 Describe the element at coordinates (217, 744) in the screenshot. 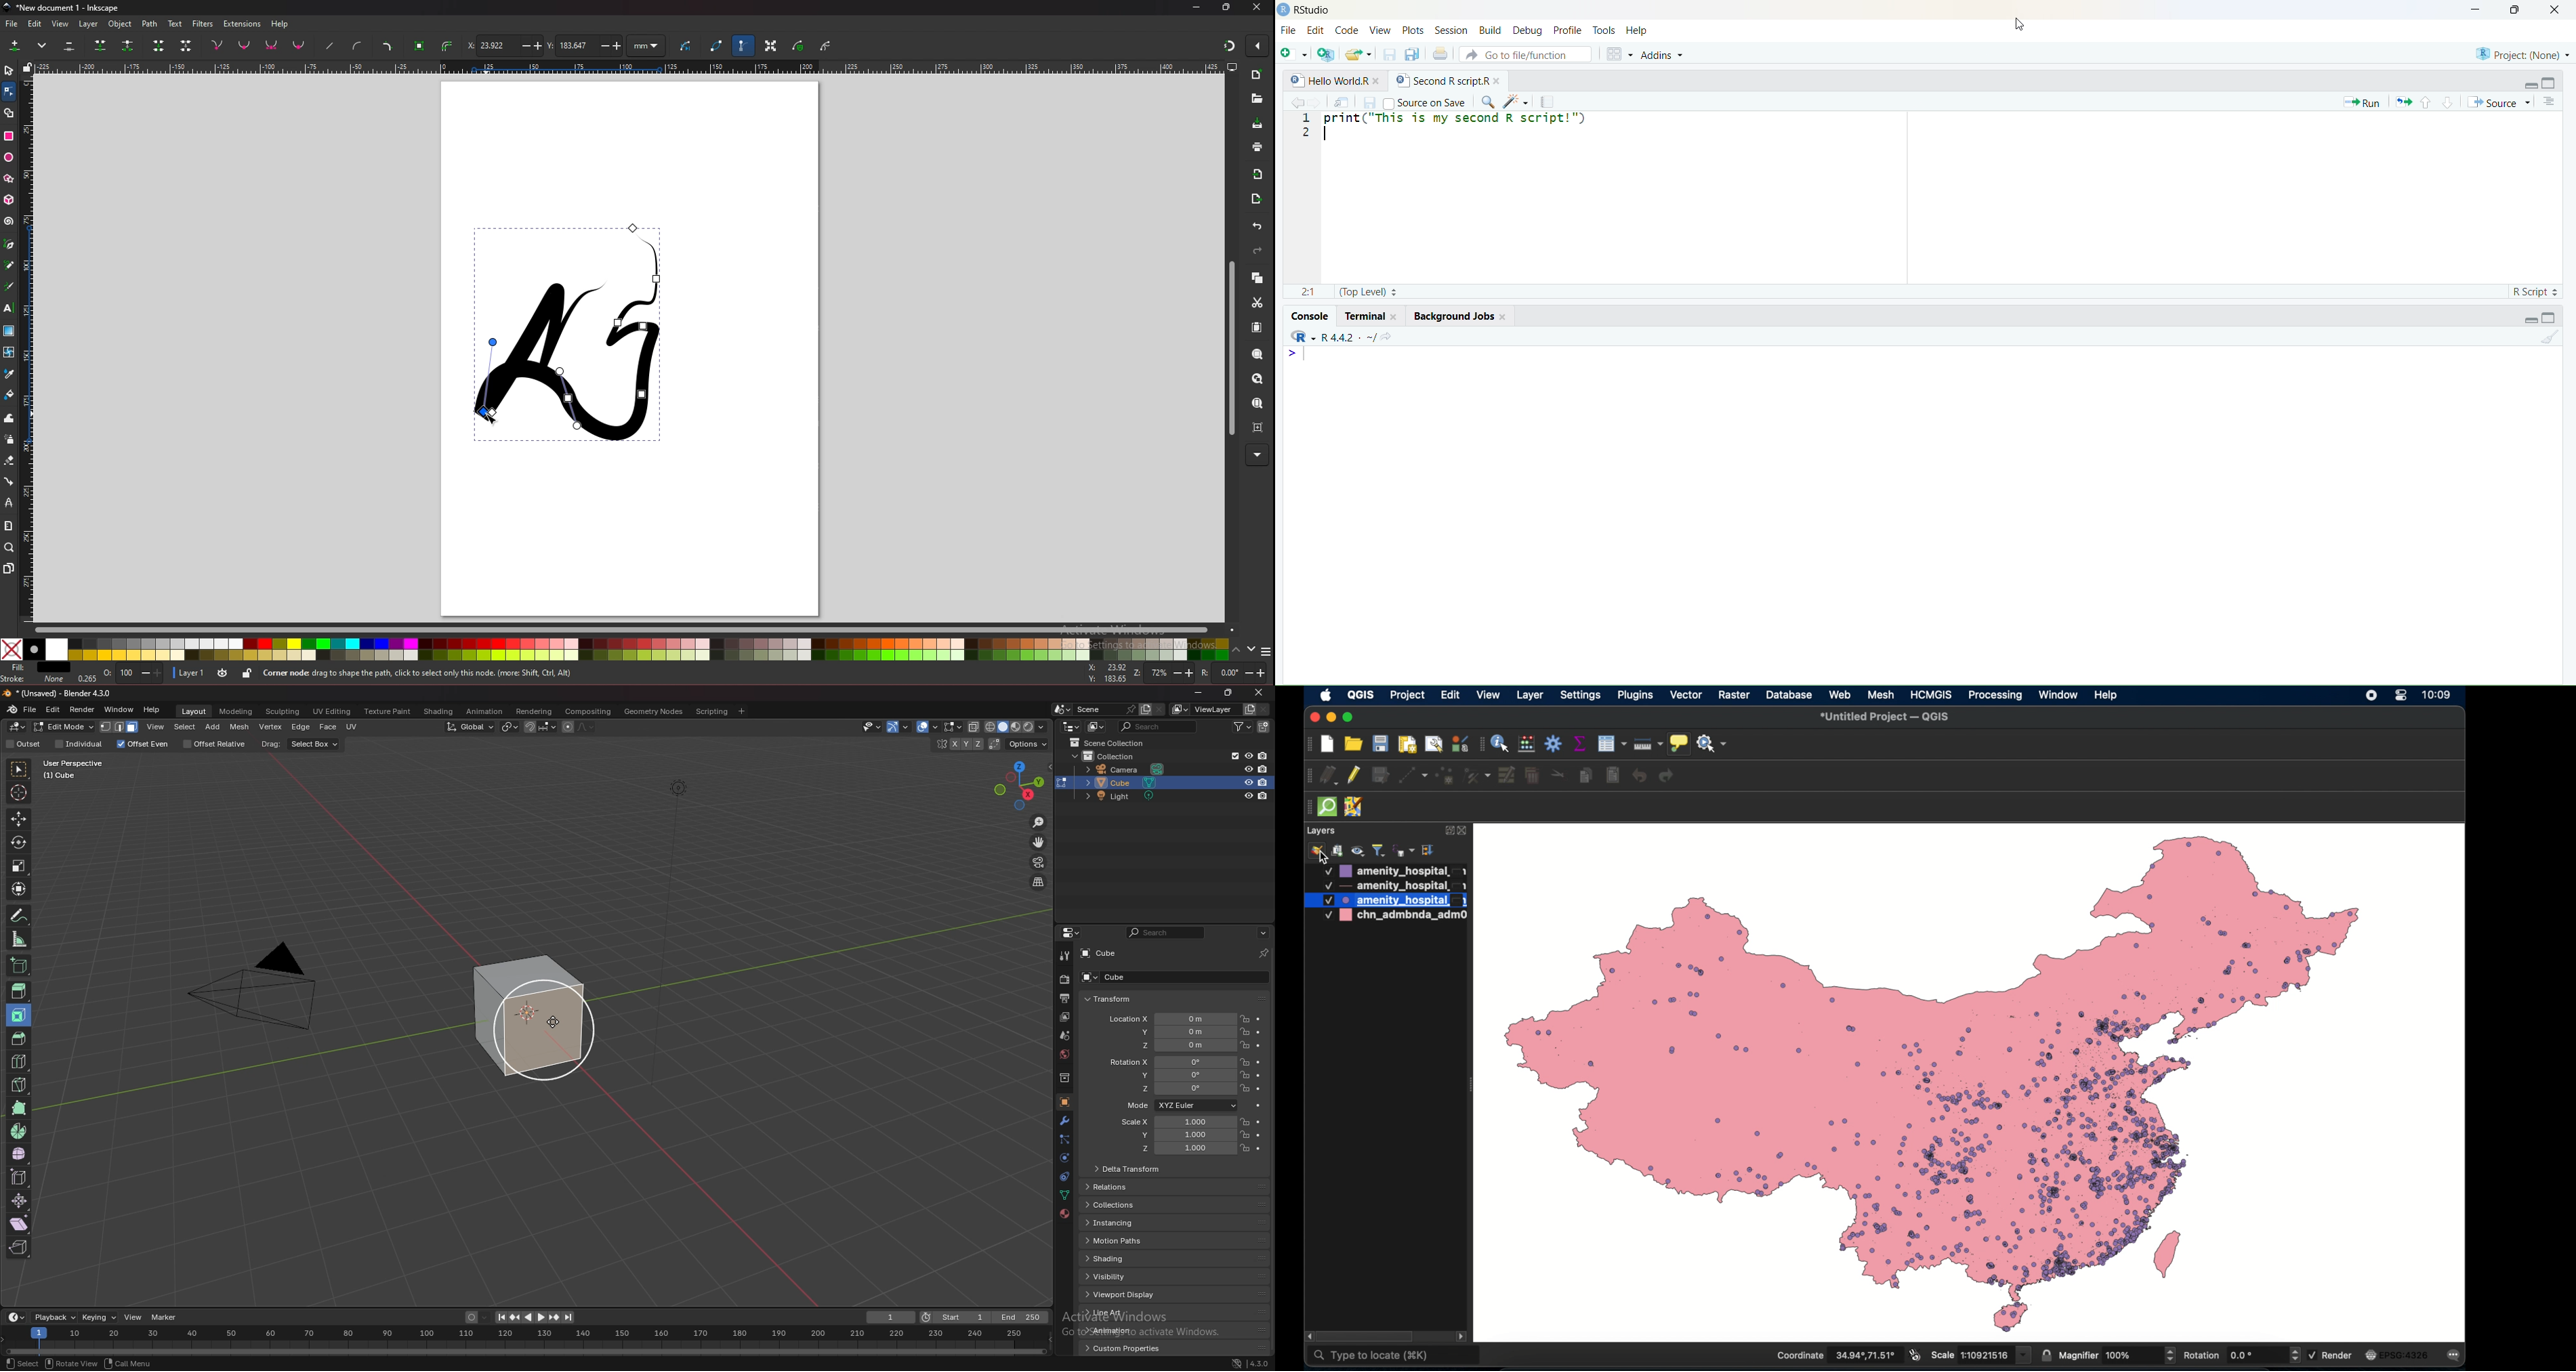

I see `offset relative` at that location.